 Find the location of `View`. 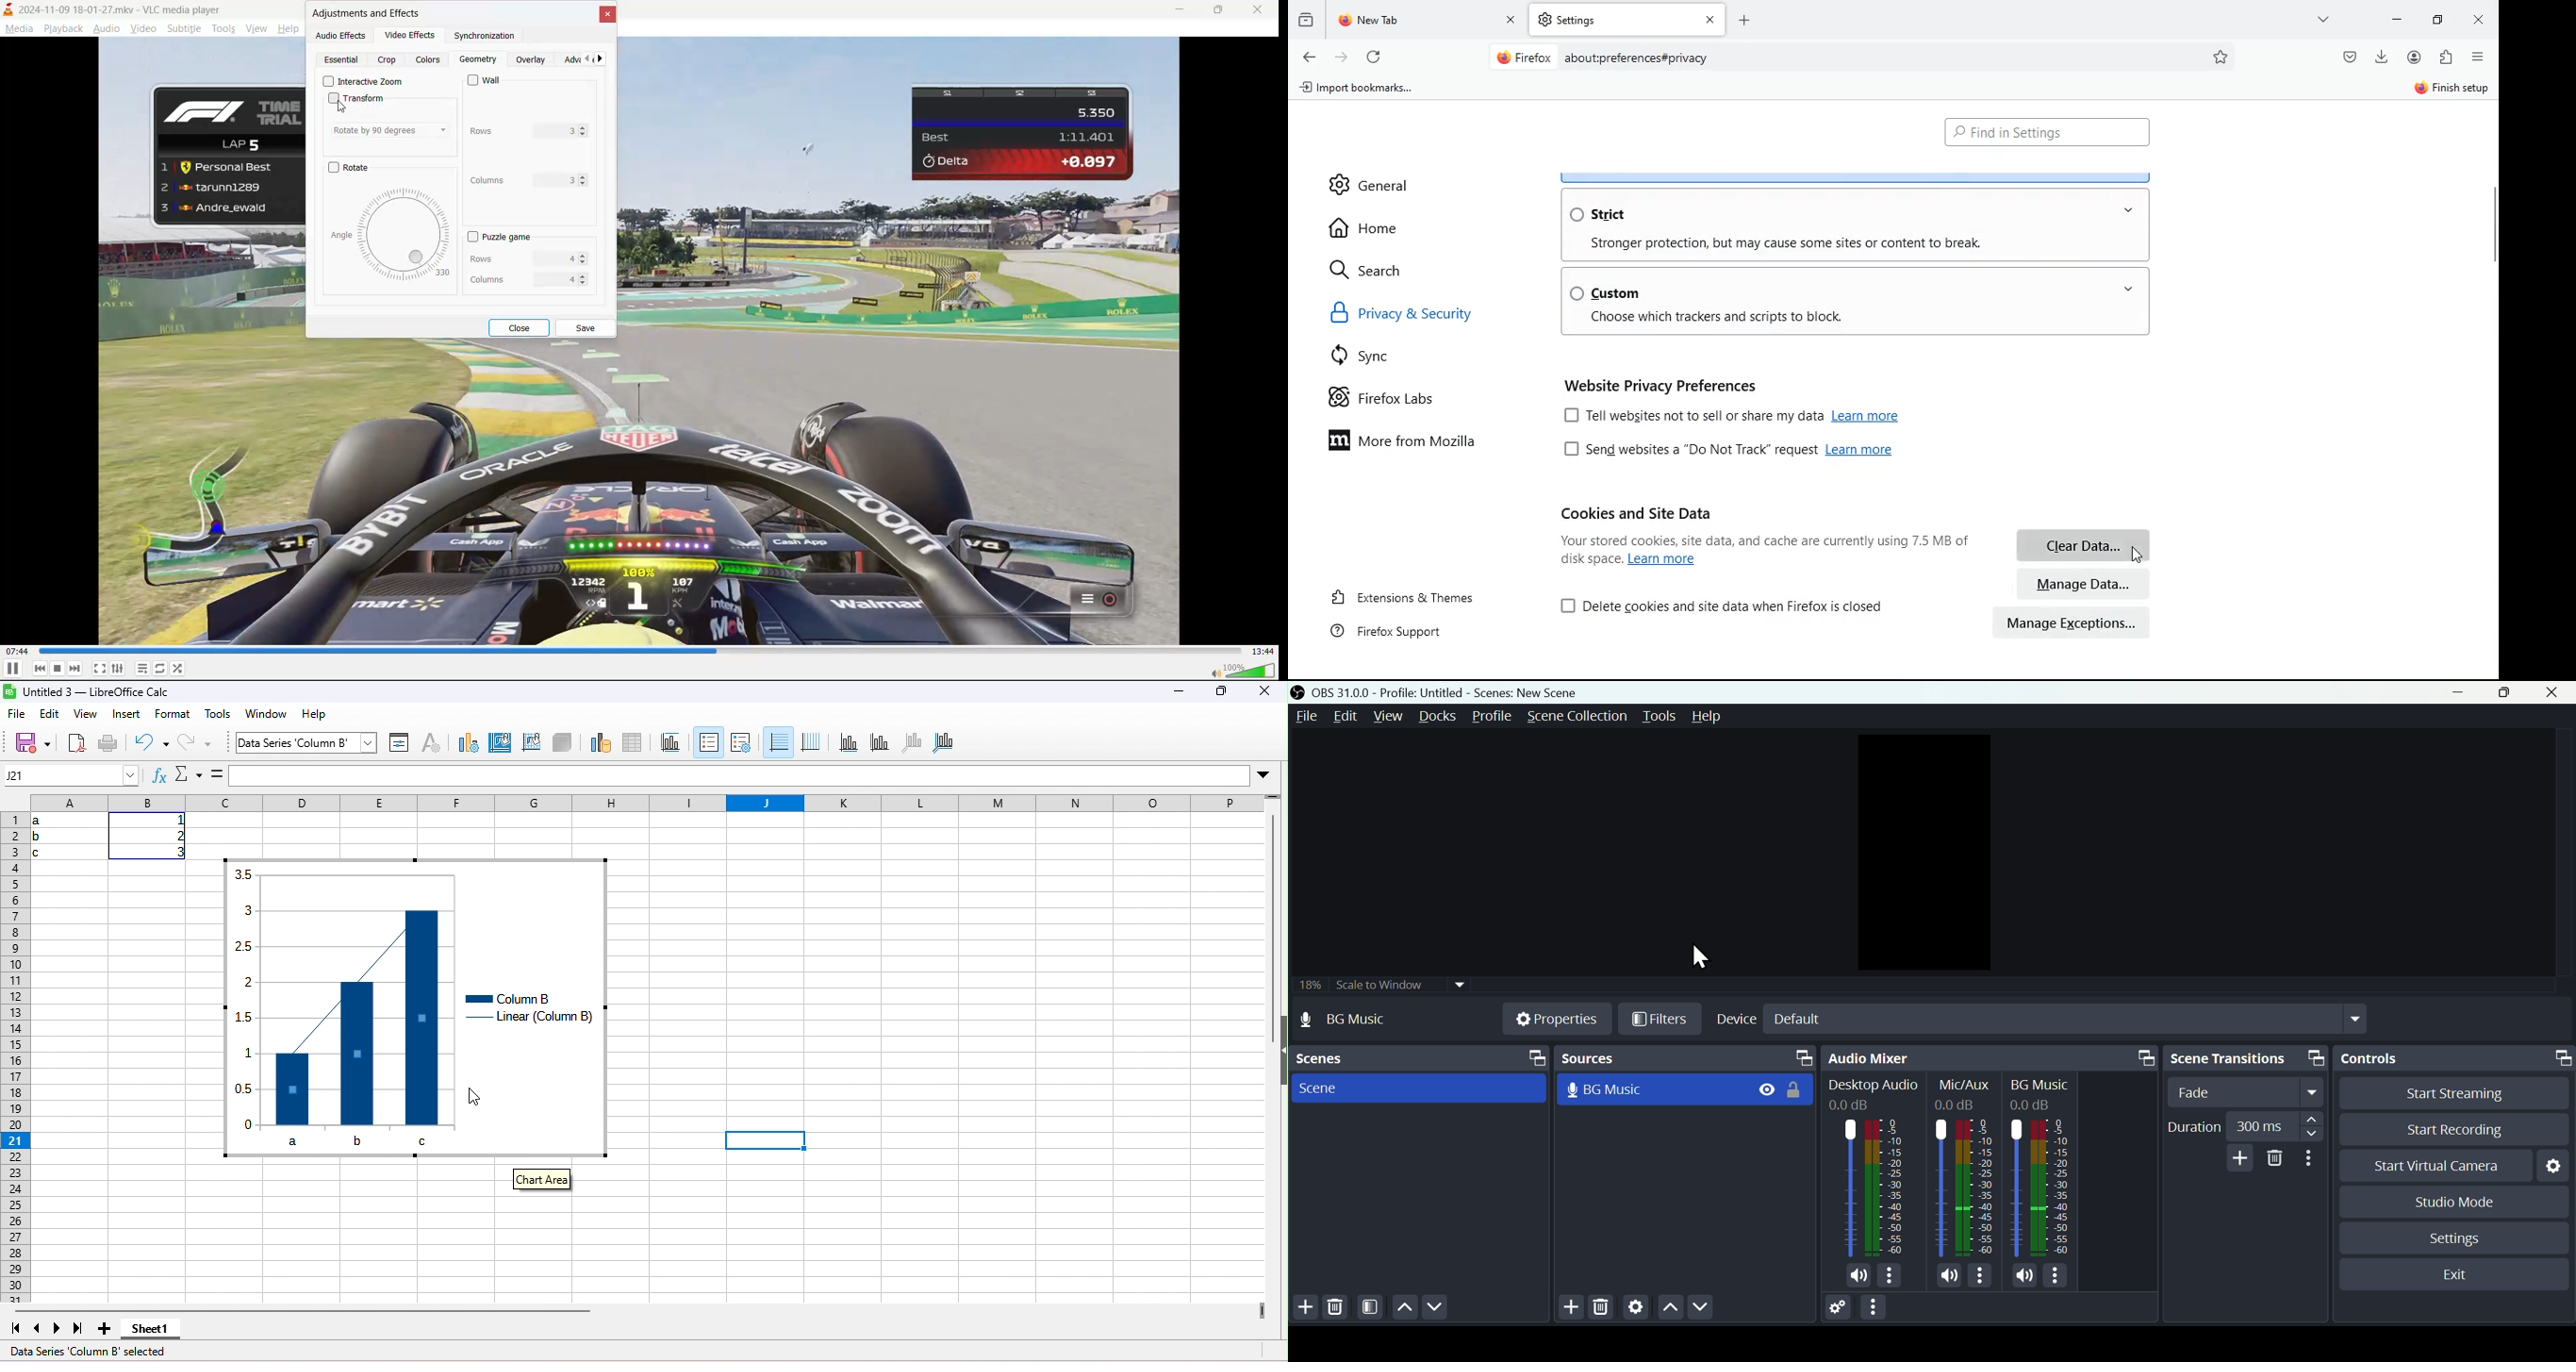

View is located at coordinates (1389, 714).